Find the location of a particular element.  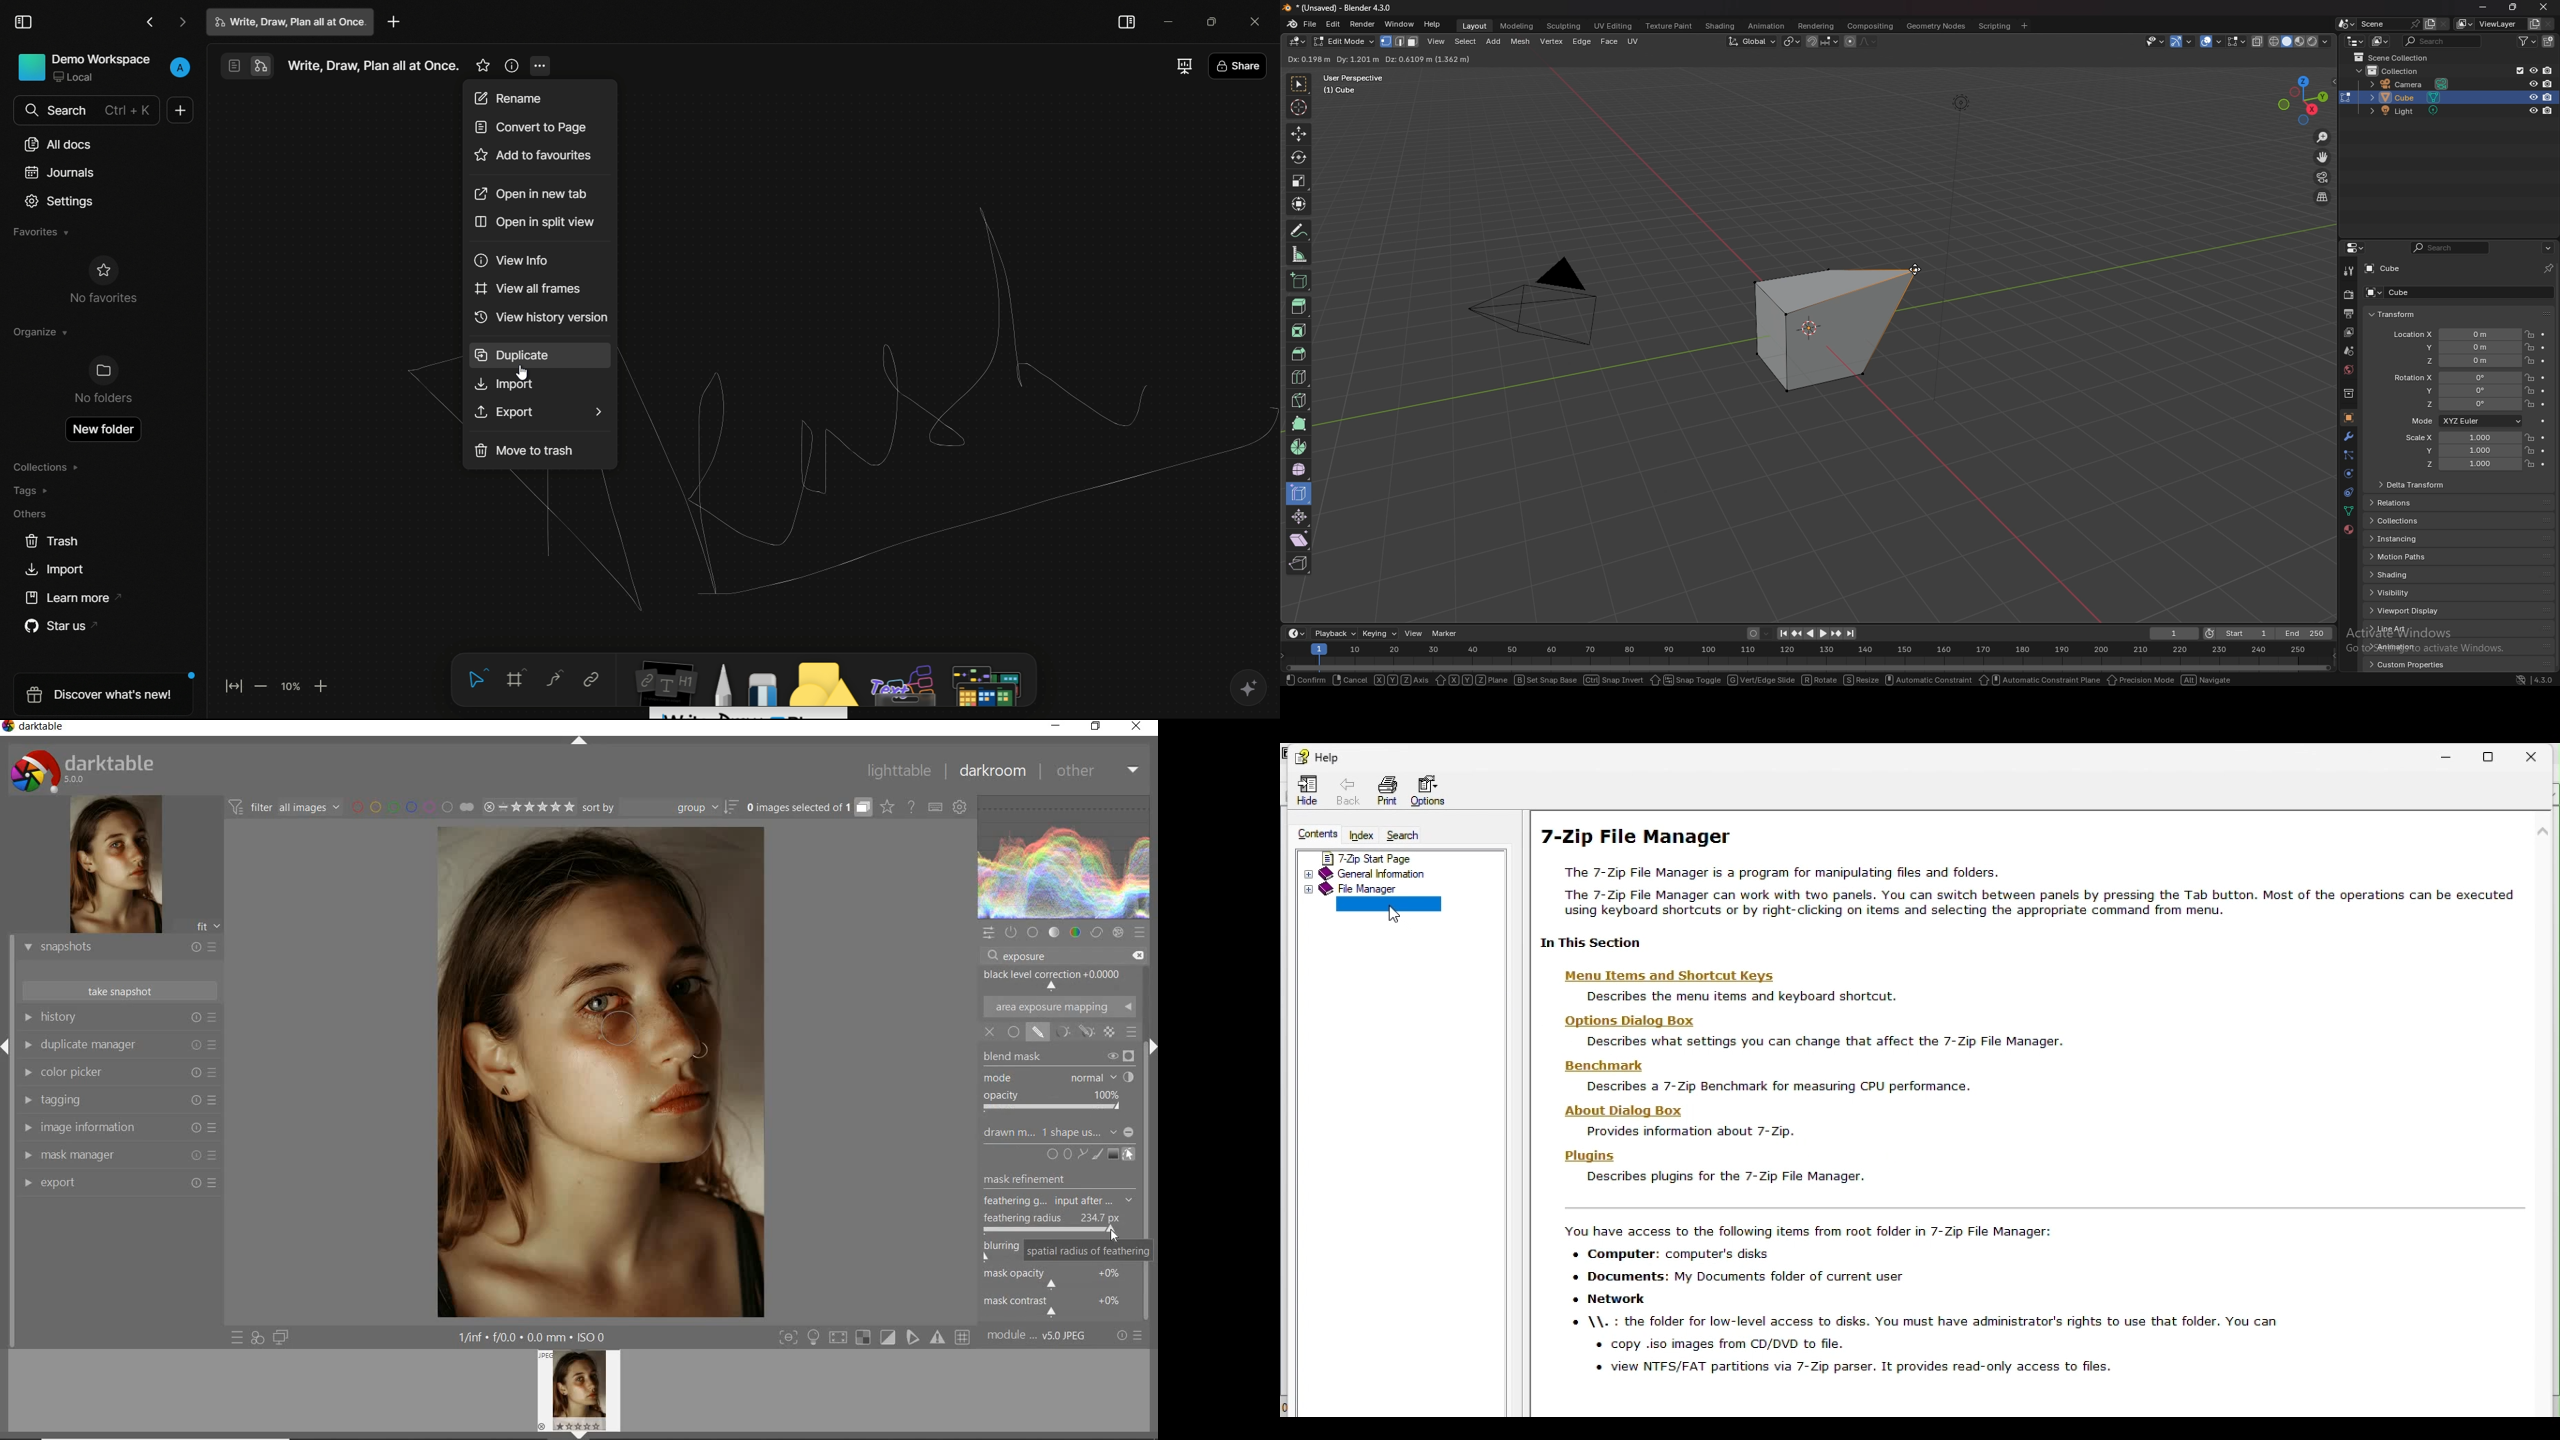

cursor is located at coordinates (1917, 267).